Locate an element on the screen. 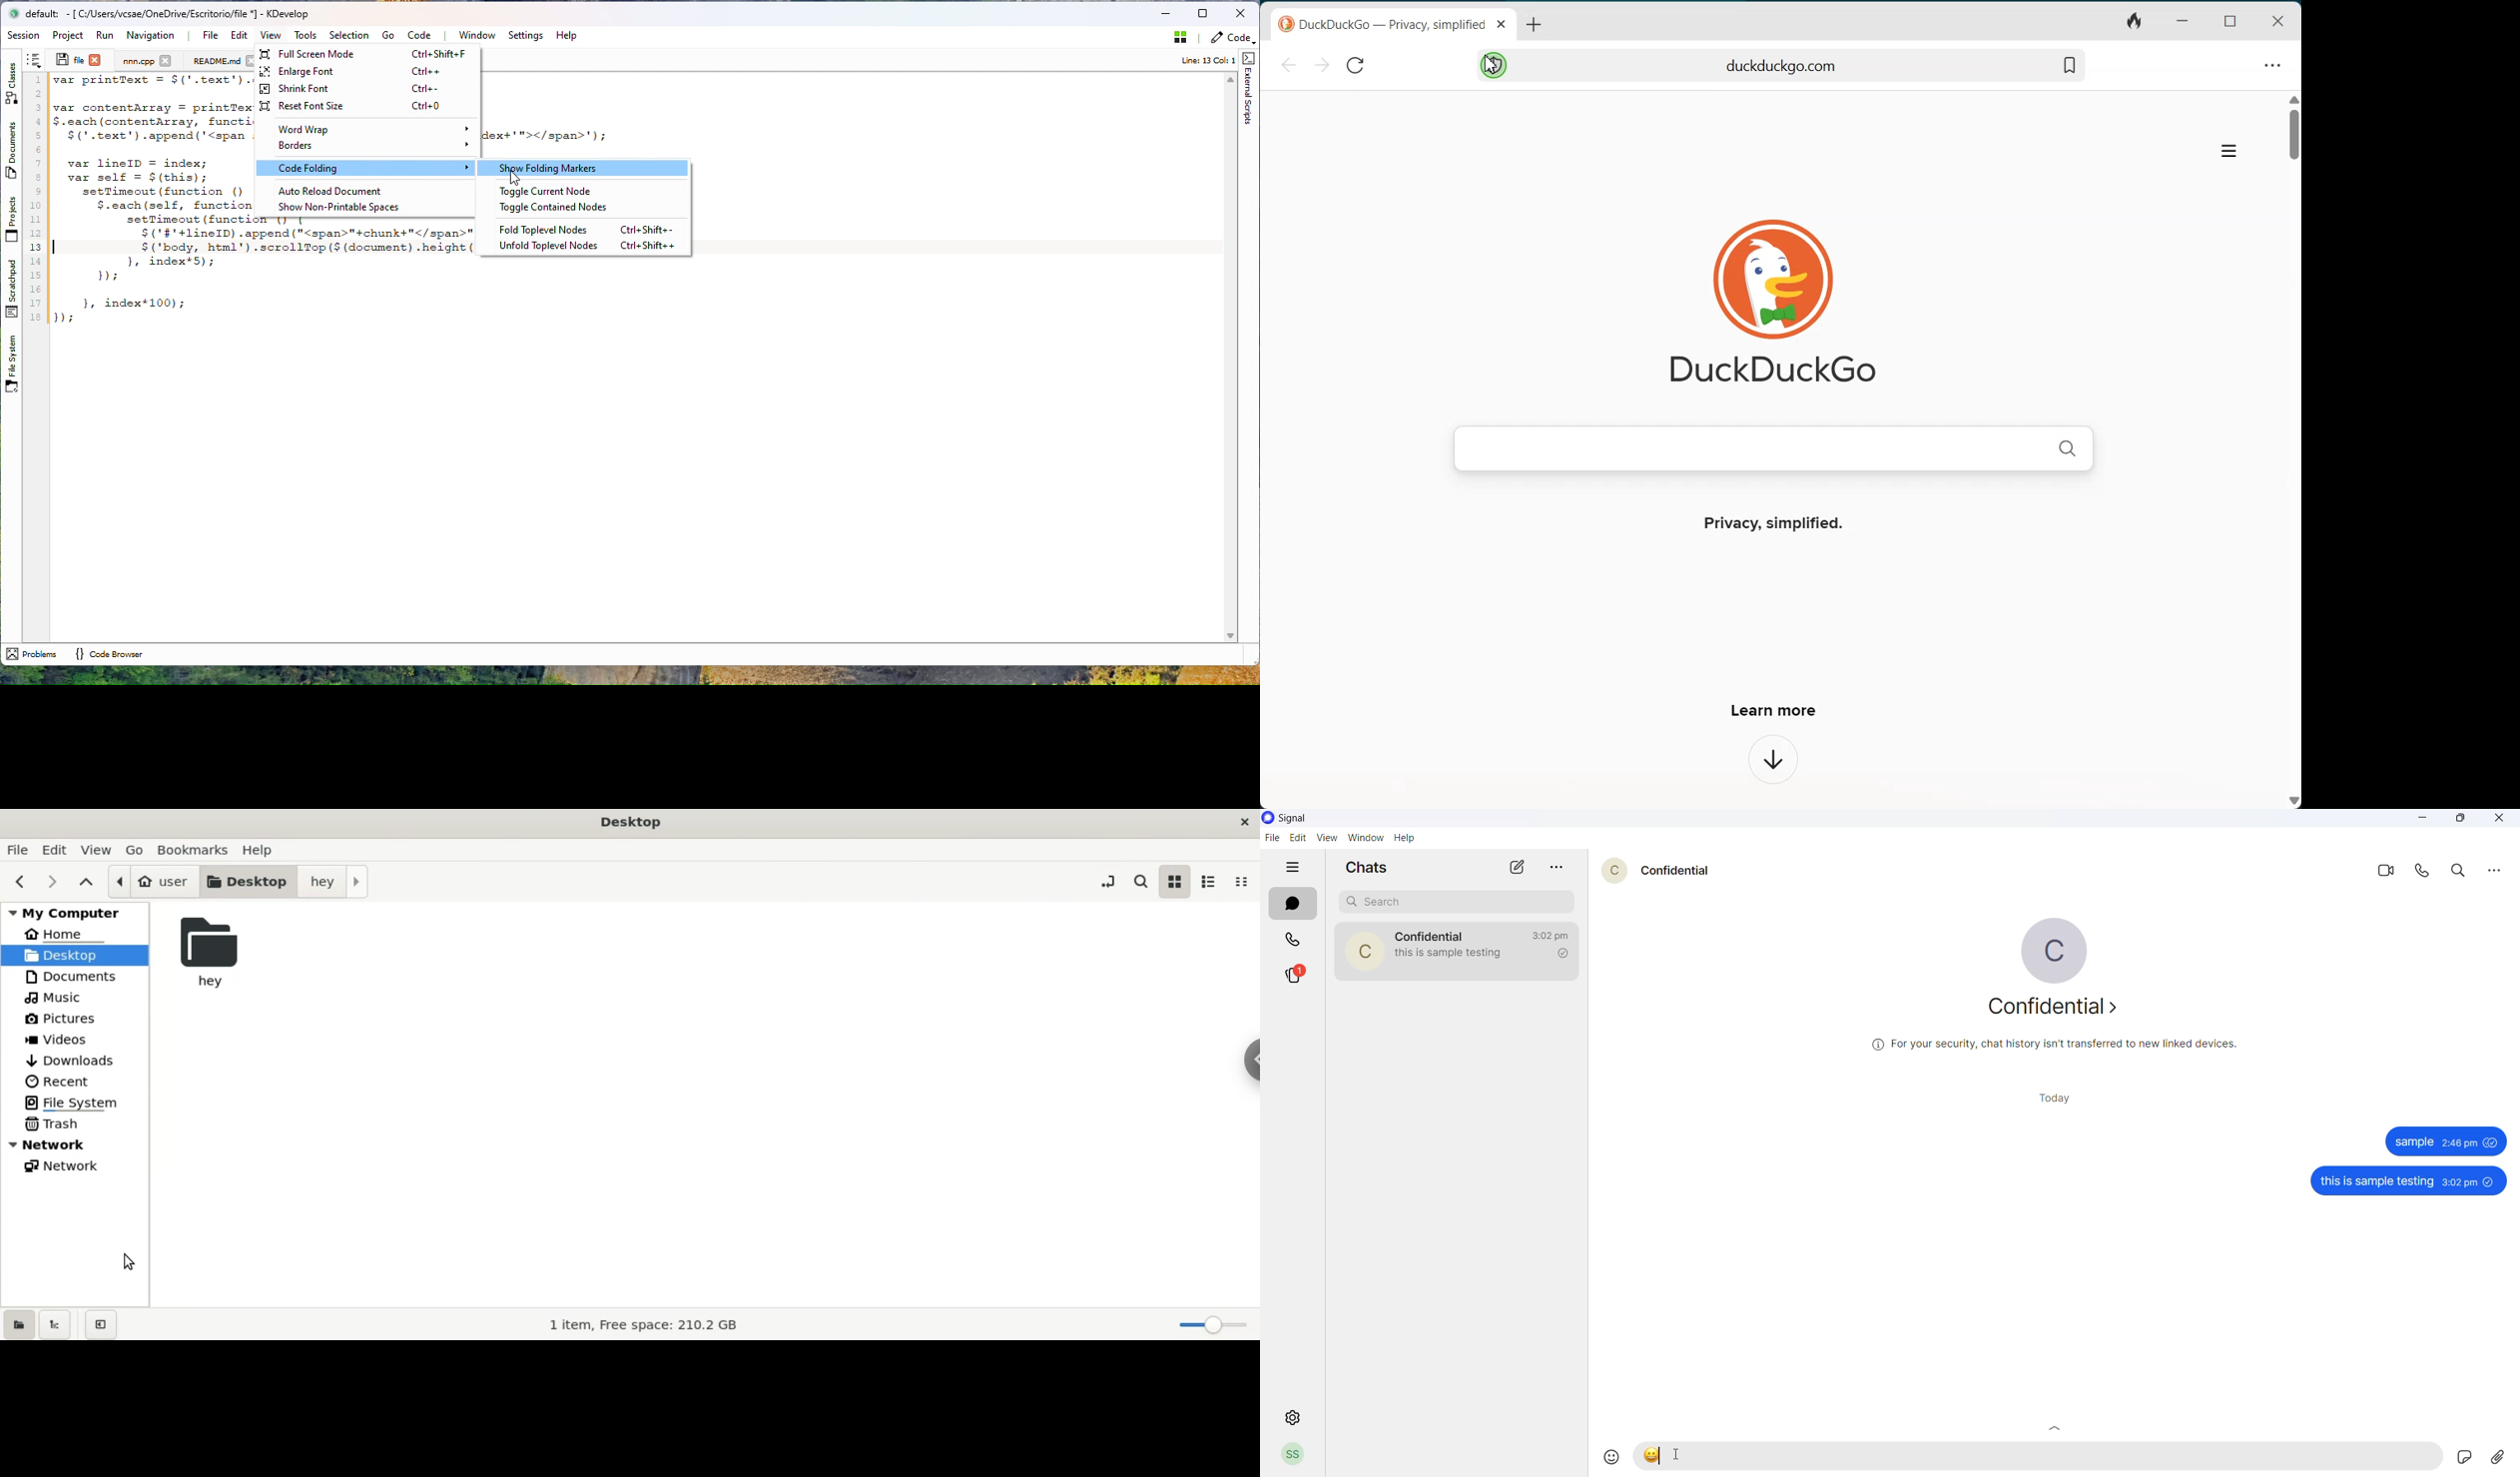  documents is located at coordinates (73, 976).